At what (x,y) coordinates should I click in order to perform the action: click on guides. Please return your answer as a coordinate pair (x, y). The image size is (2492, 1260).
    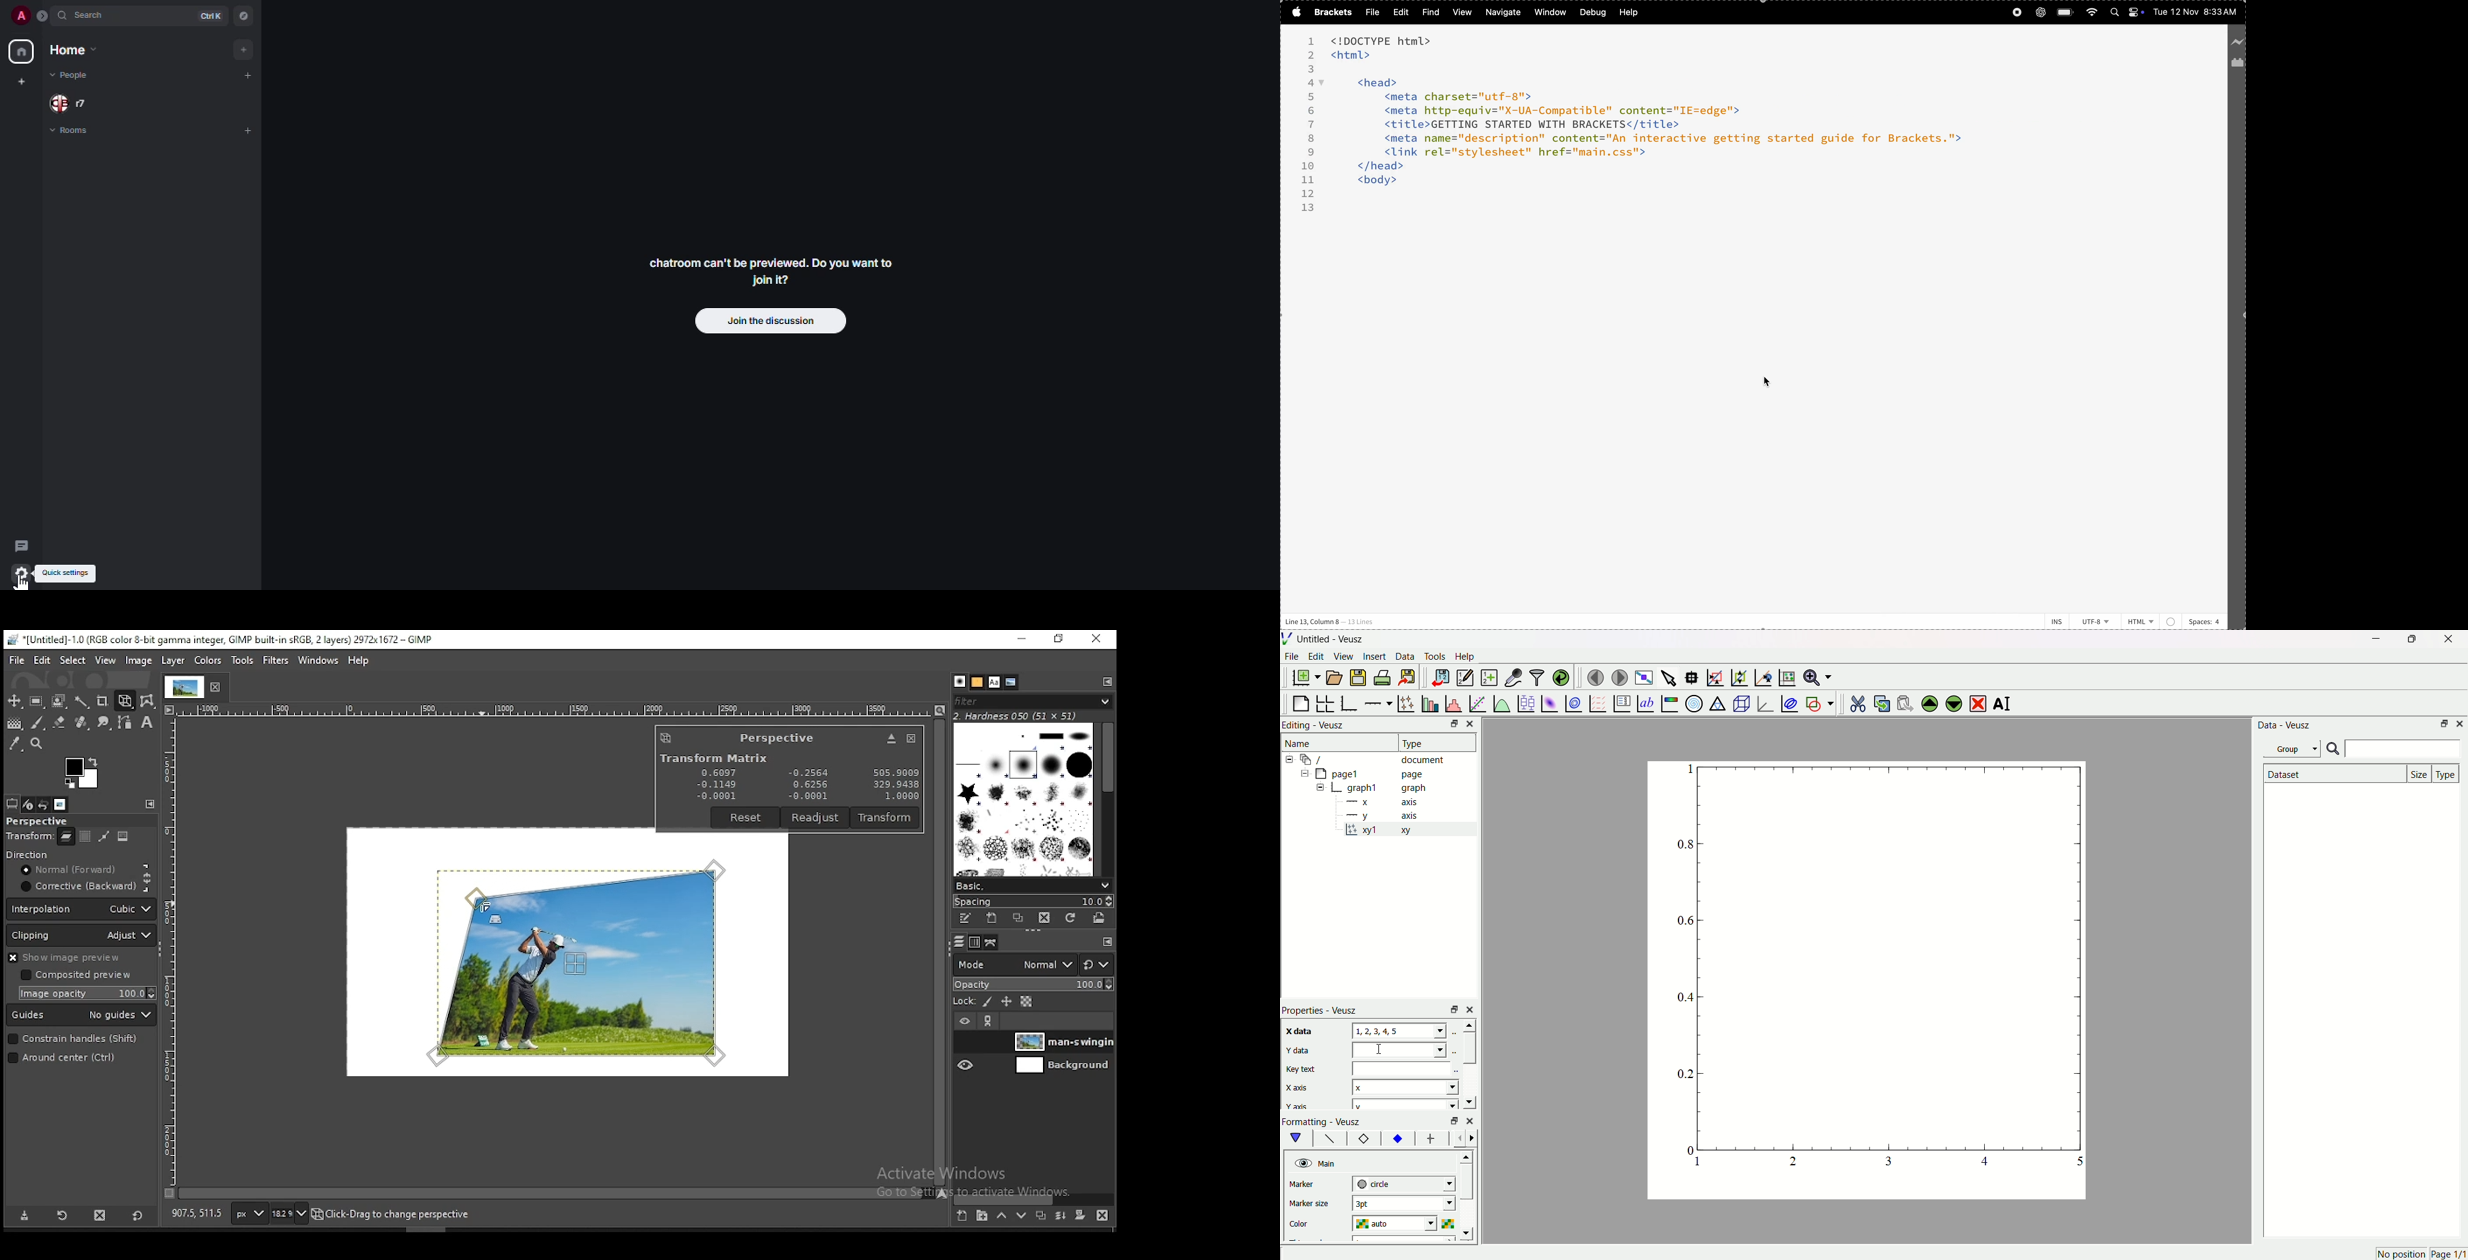
    Looking at the image, I should click on (82, 1016).